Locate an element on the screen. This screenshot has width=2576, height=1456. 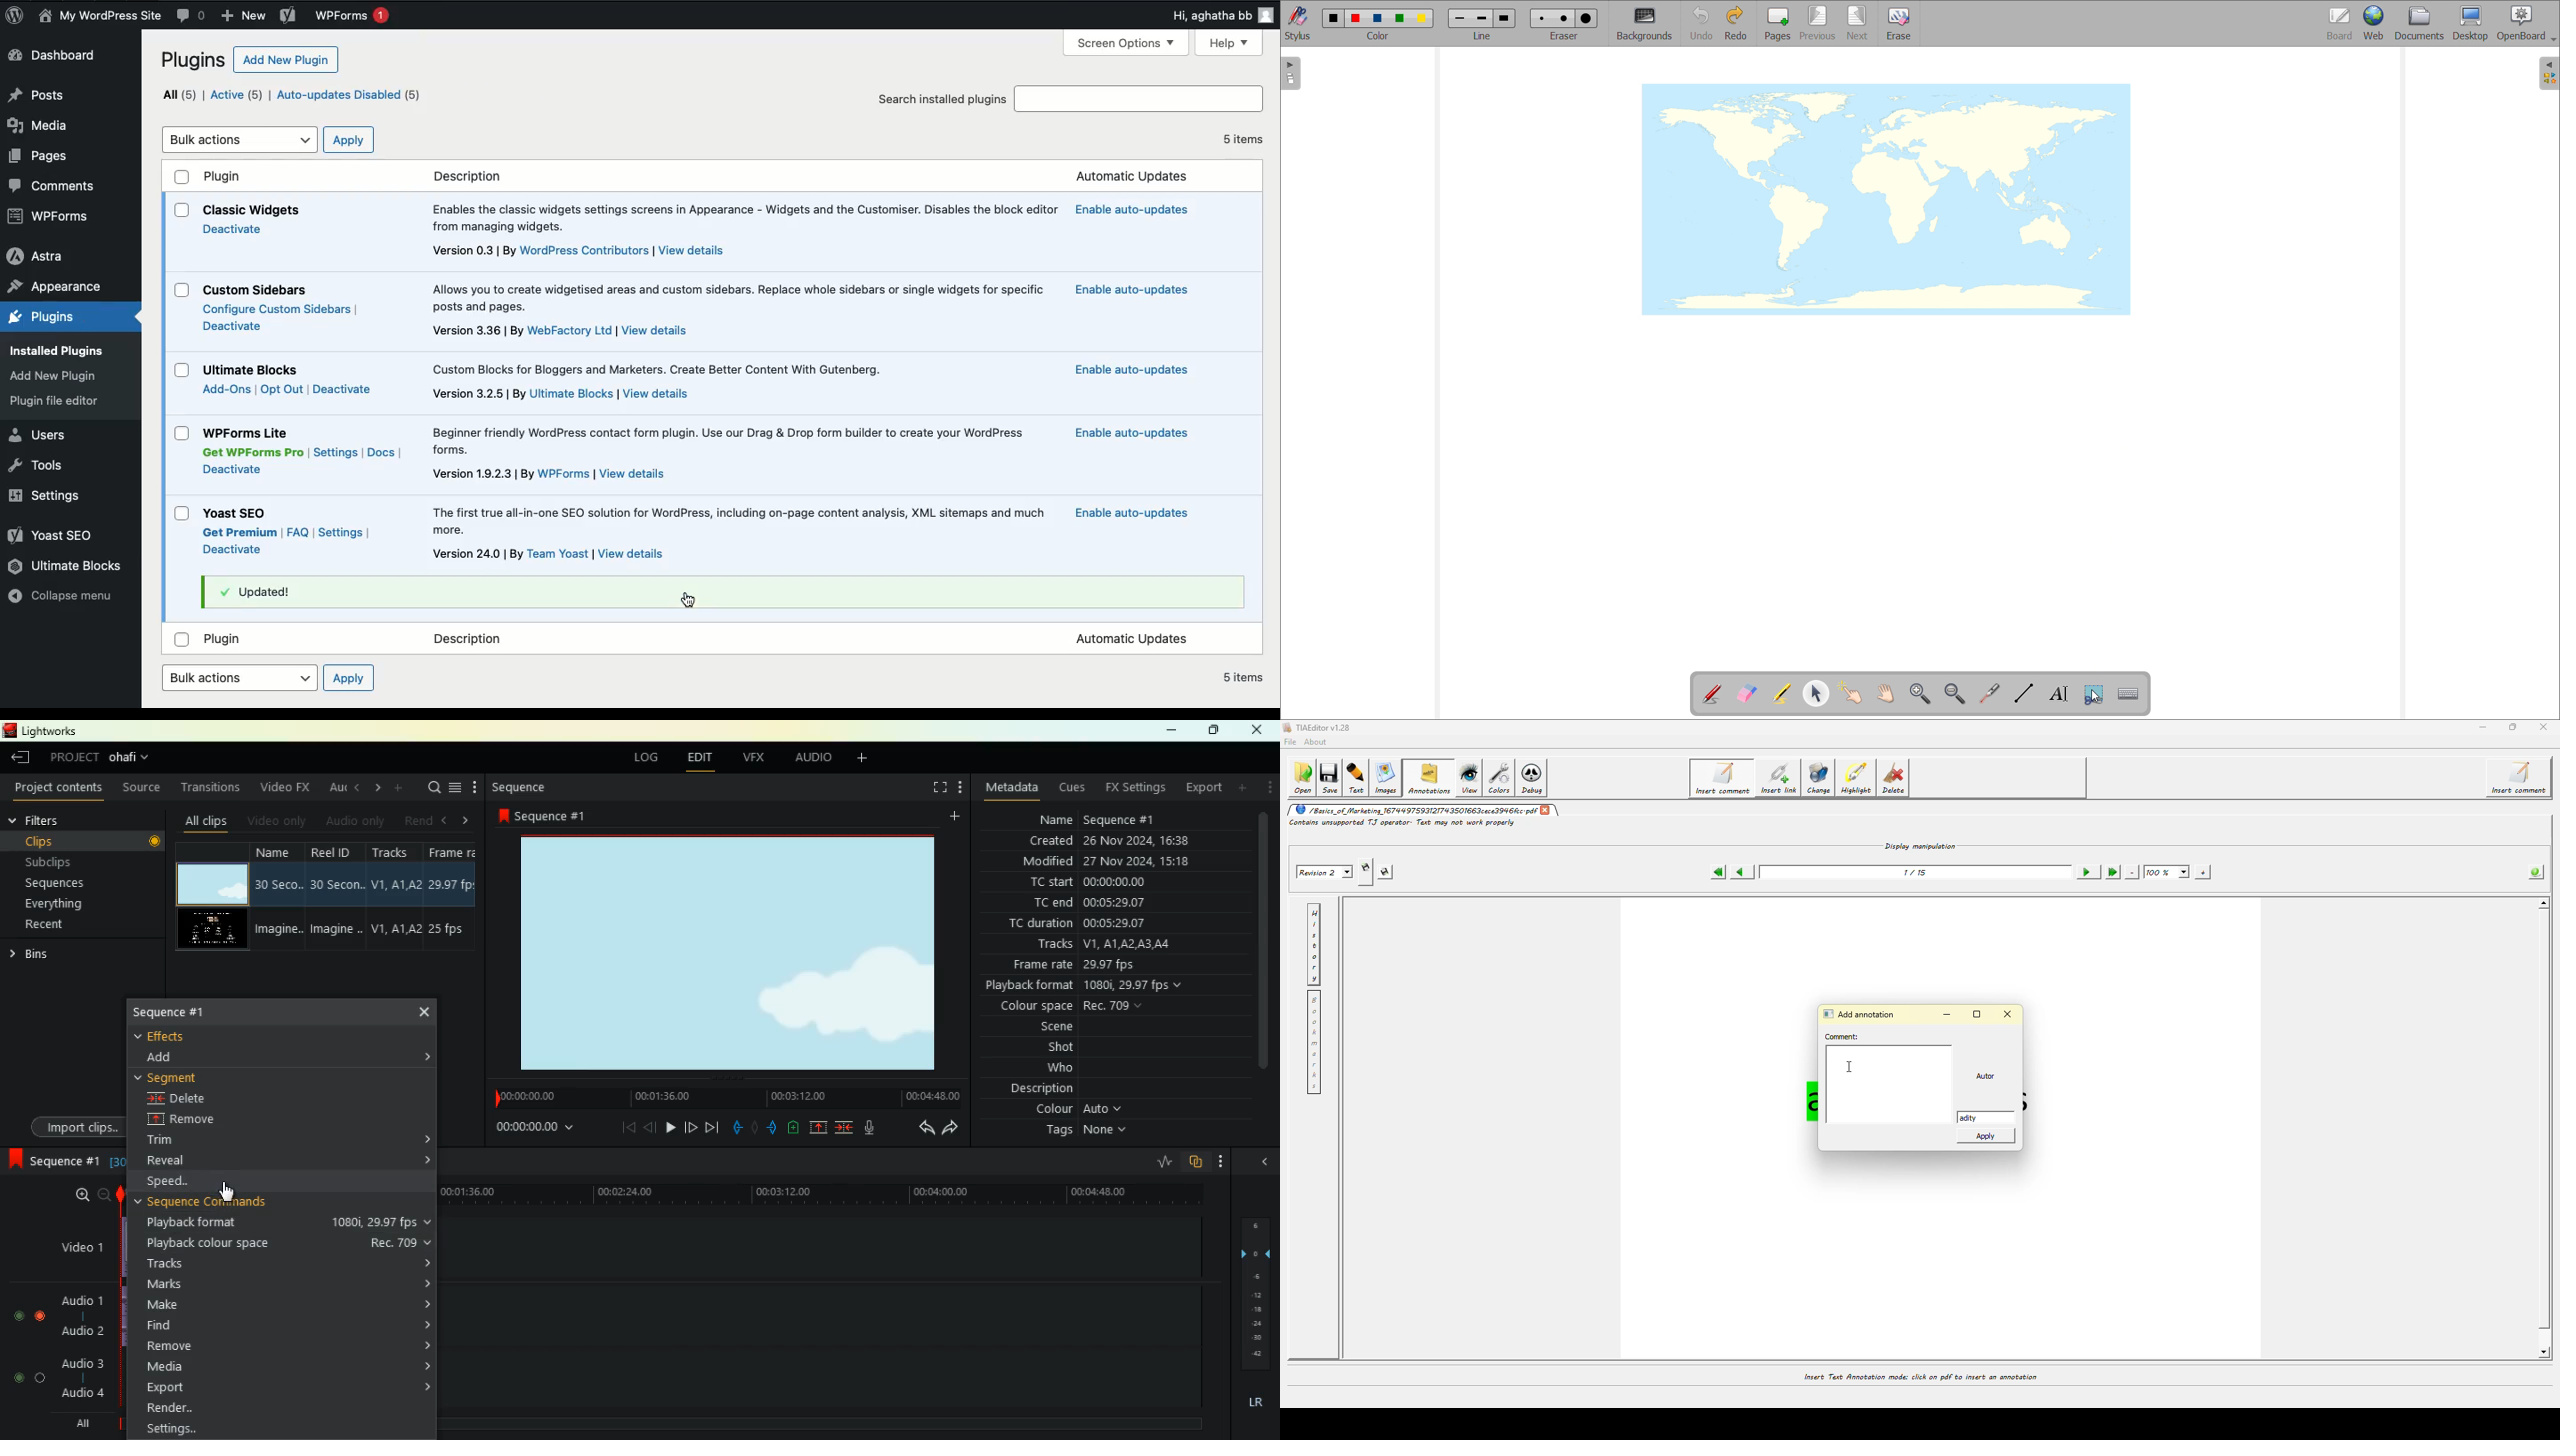
FAQ is located at coordinates (297, 532).